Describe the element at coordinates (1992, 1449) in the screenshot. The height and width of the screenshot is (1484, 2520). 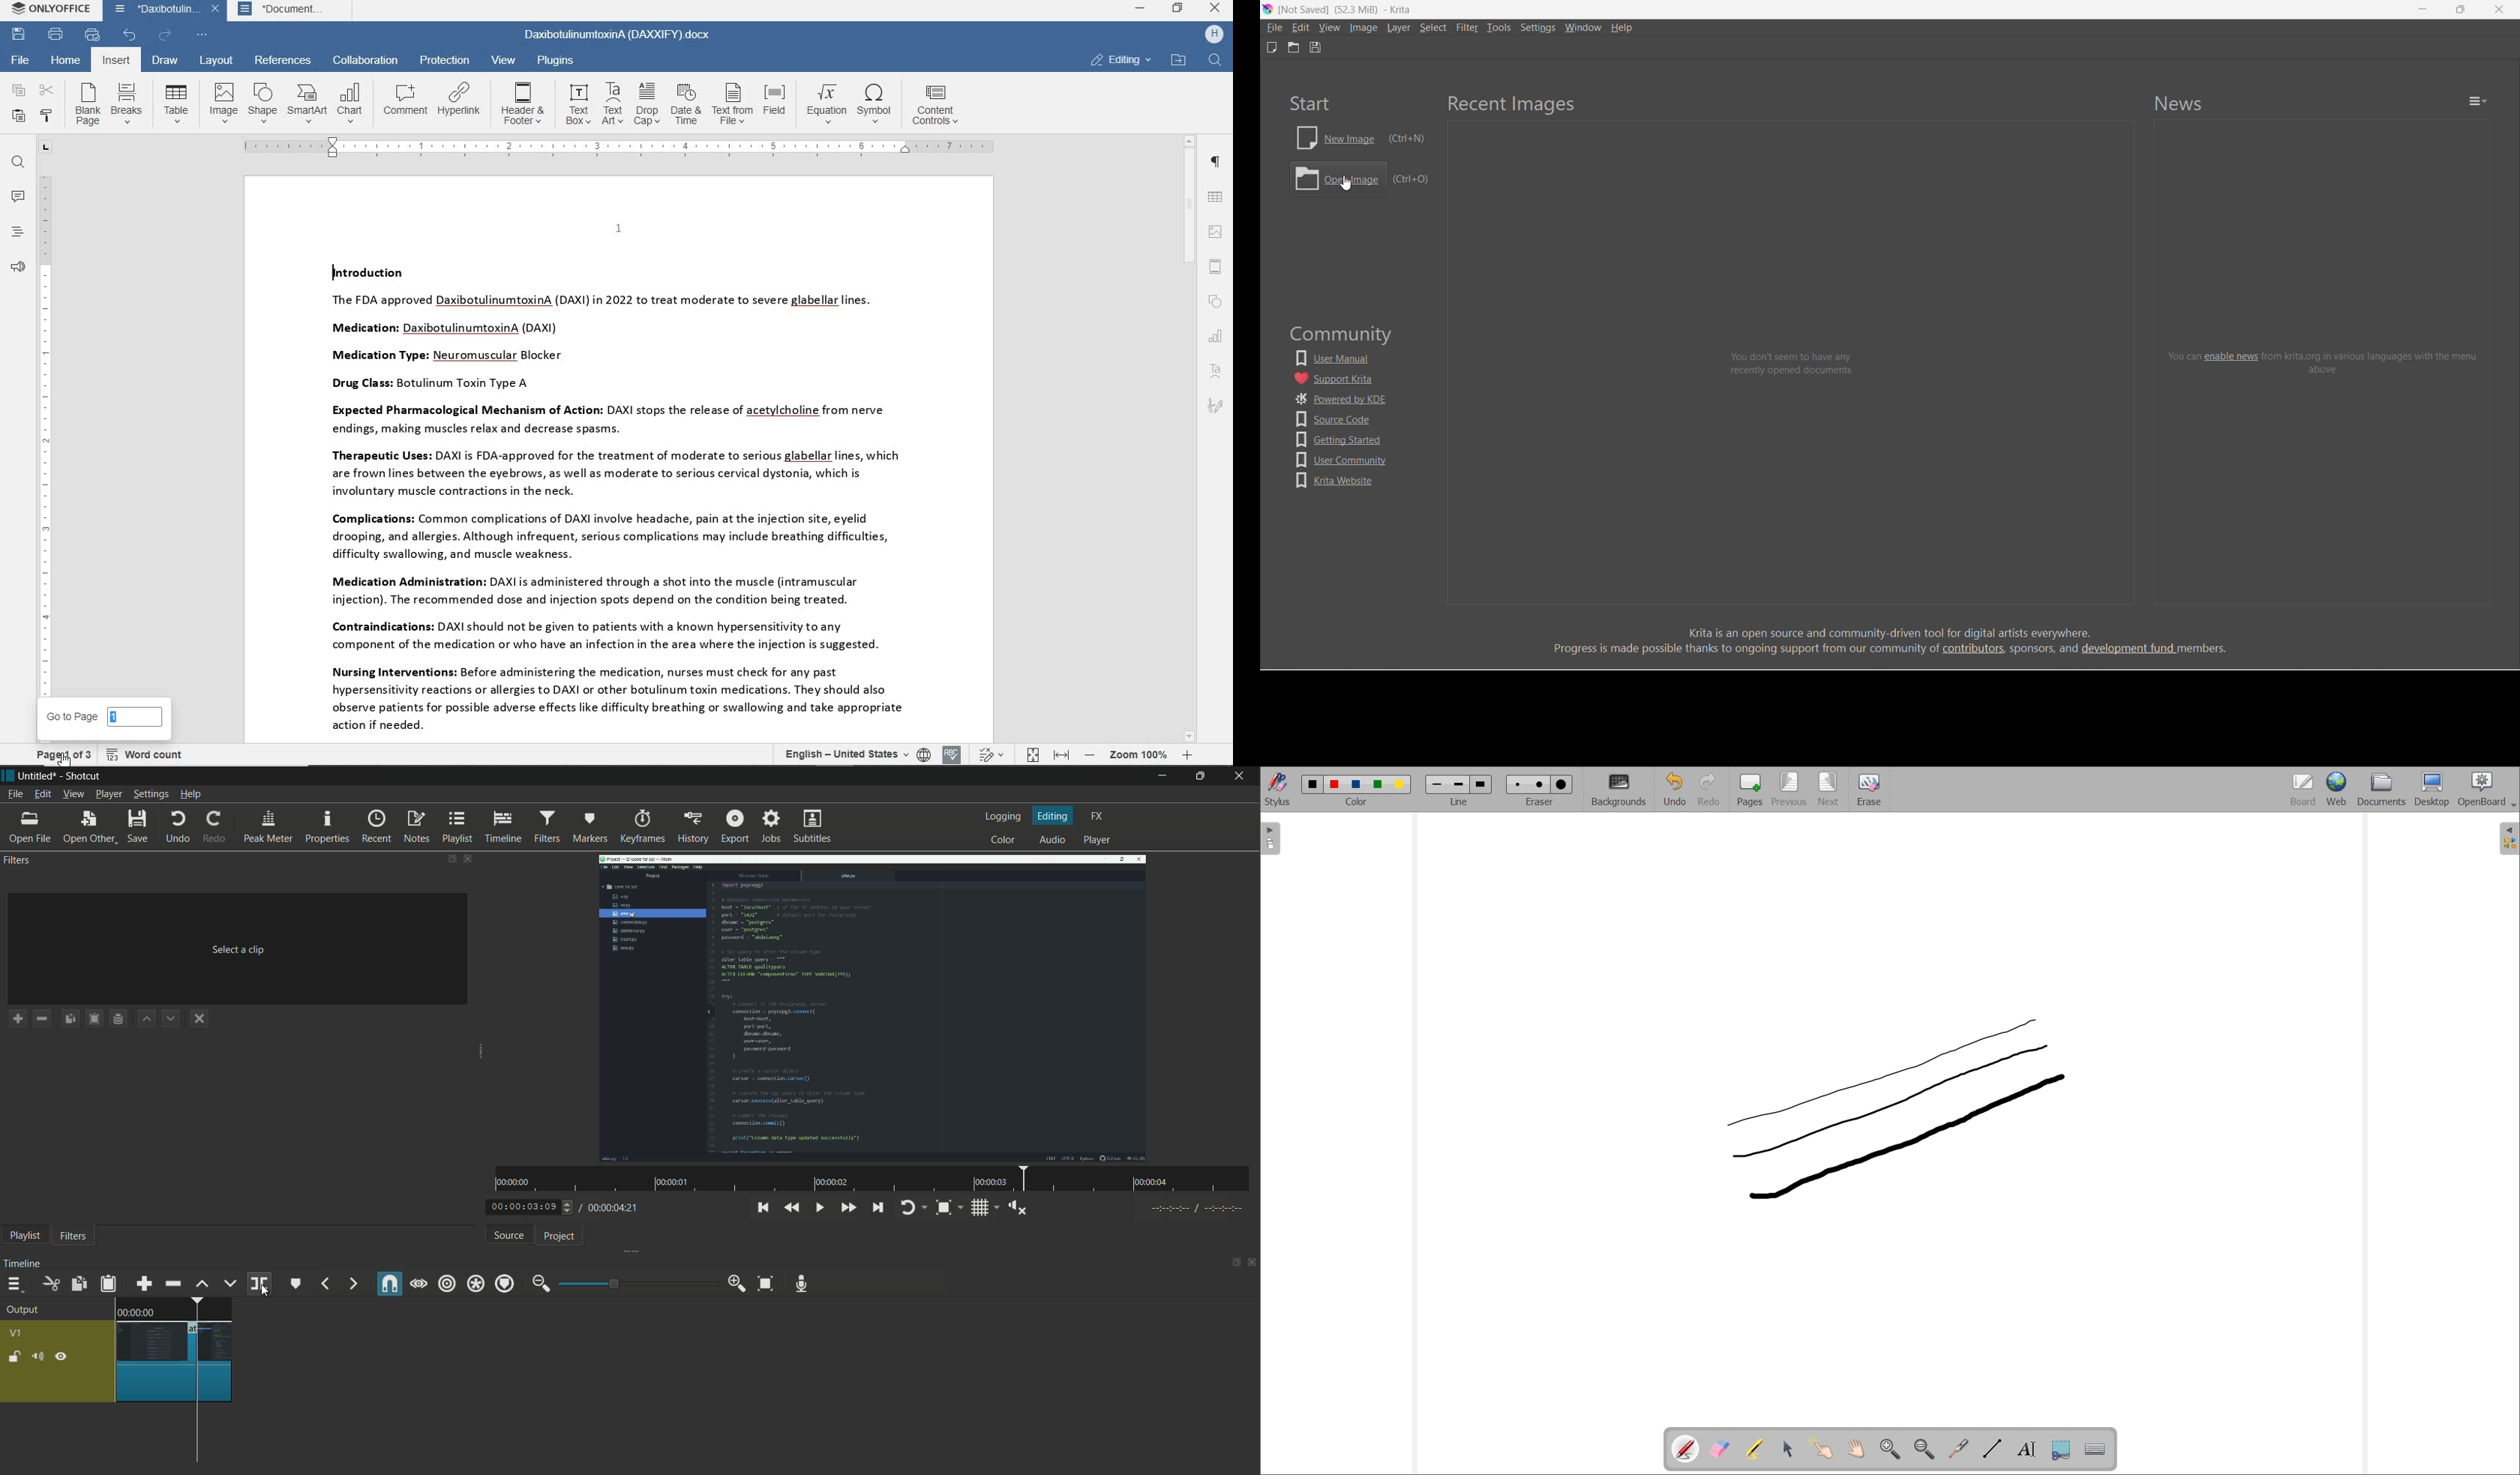
I see `draw lines` at that location.